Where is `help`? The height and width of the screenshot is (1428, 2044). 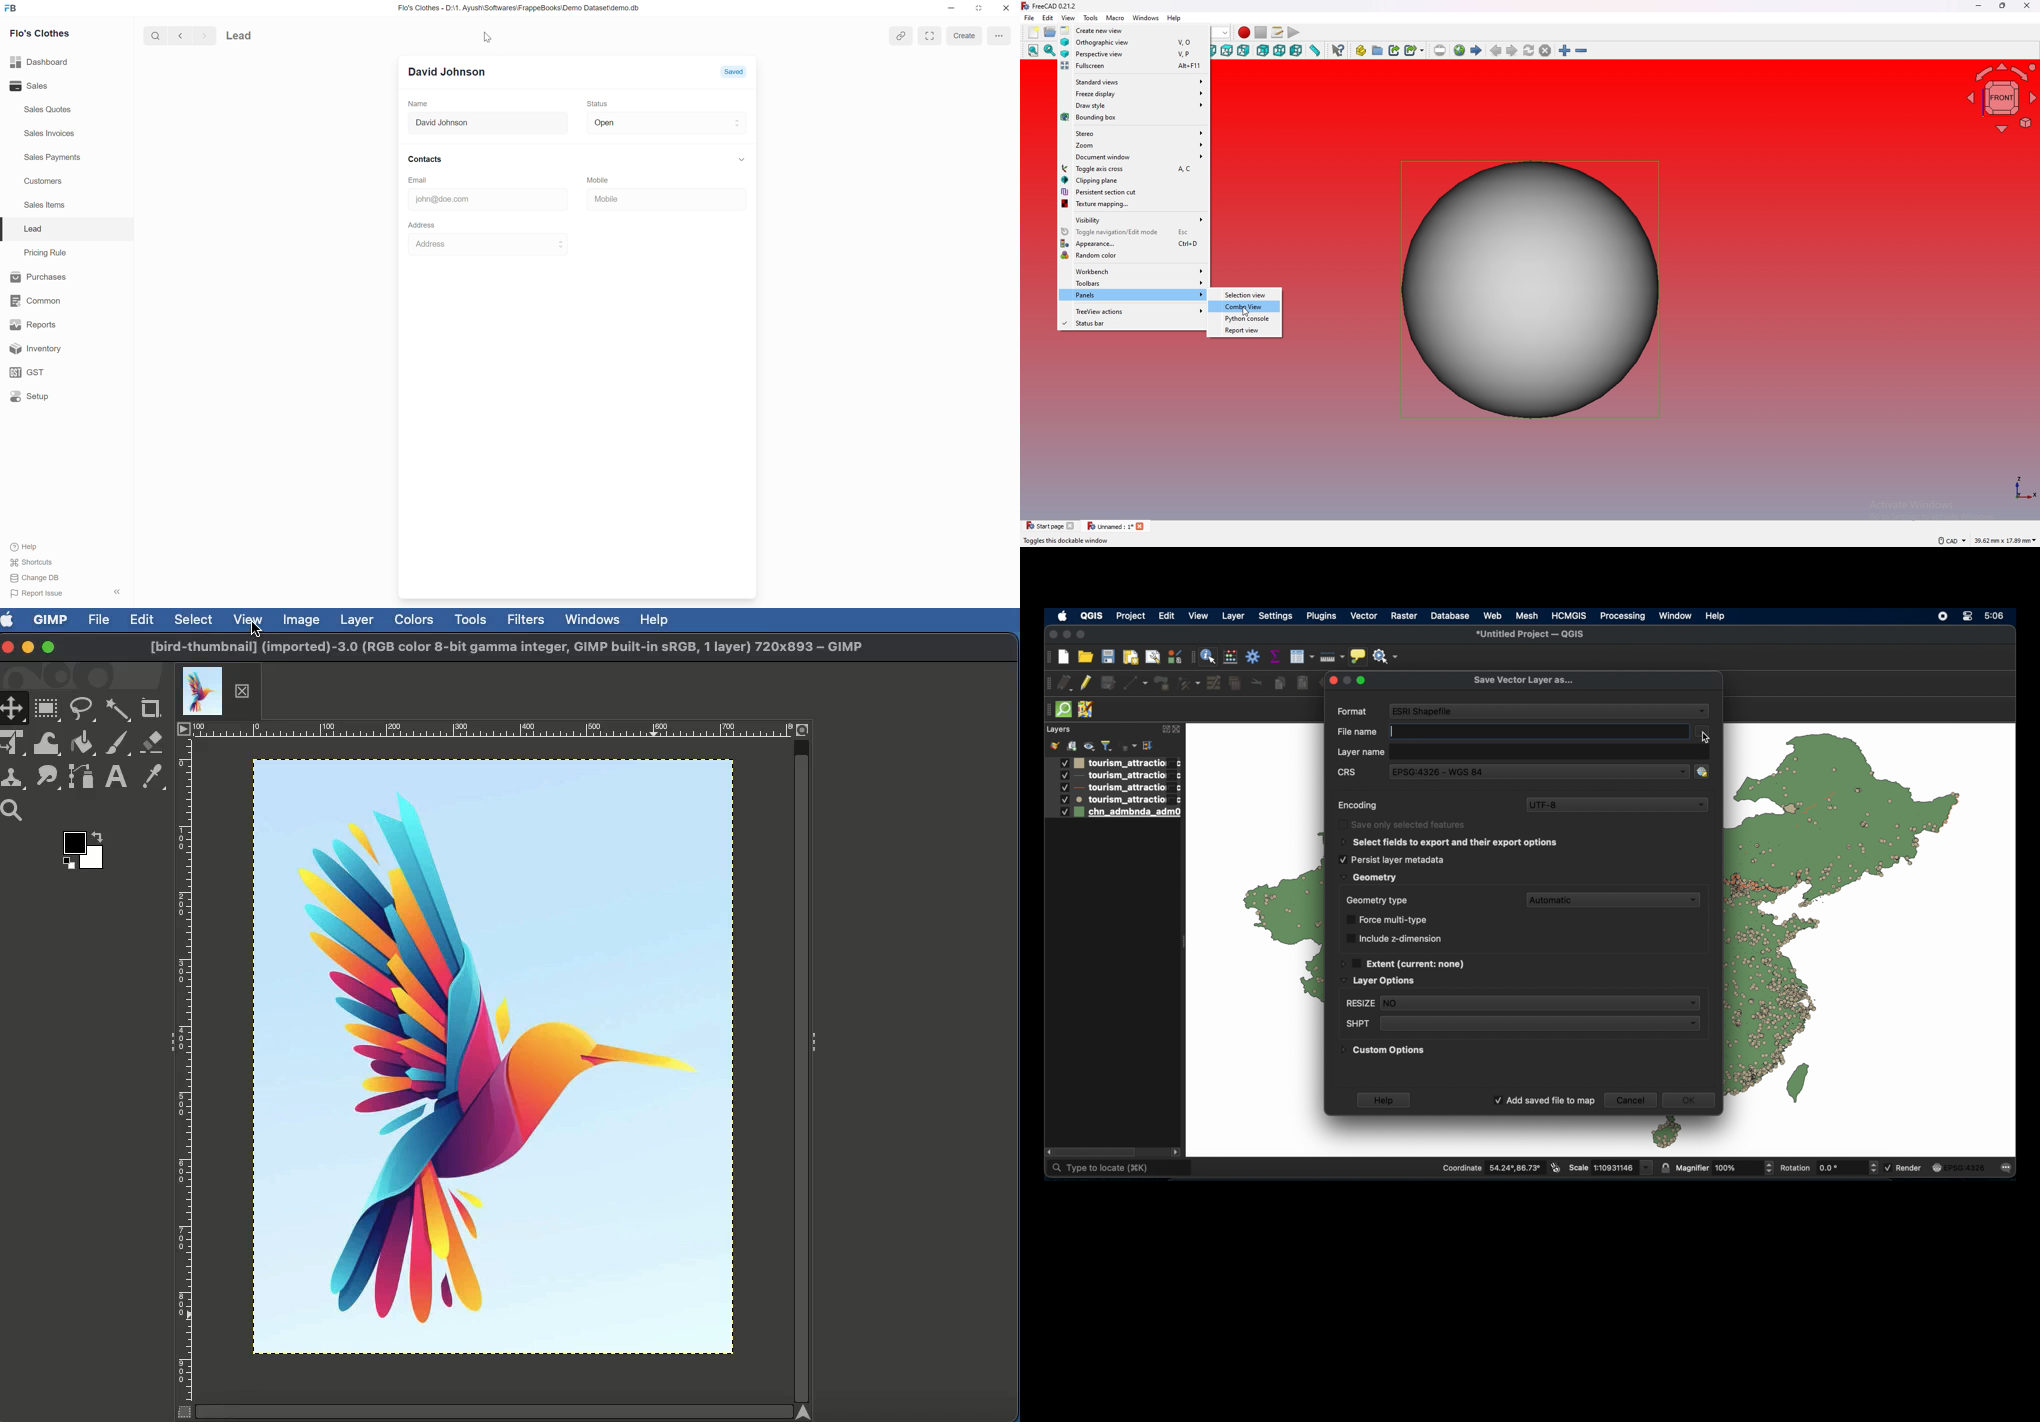
help is located at coordinates (1175, 18).